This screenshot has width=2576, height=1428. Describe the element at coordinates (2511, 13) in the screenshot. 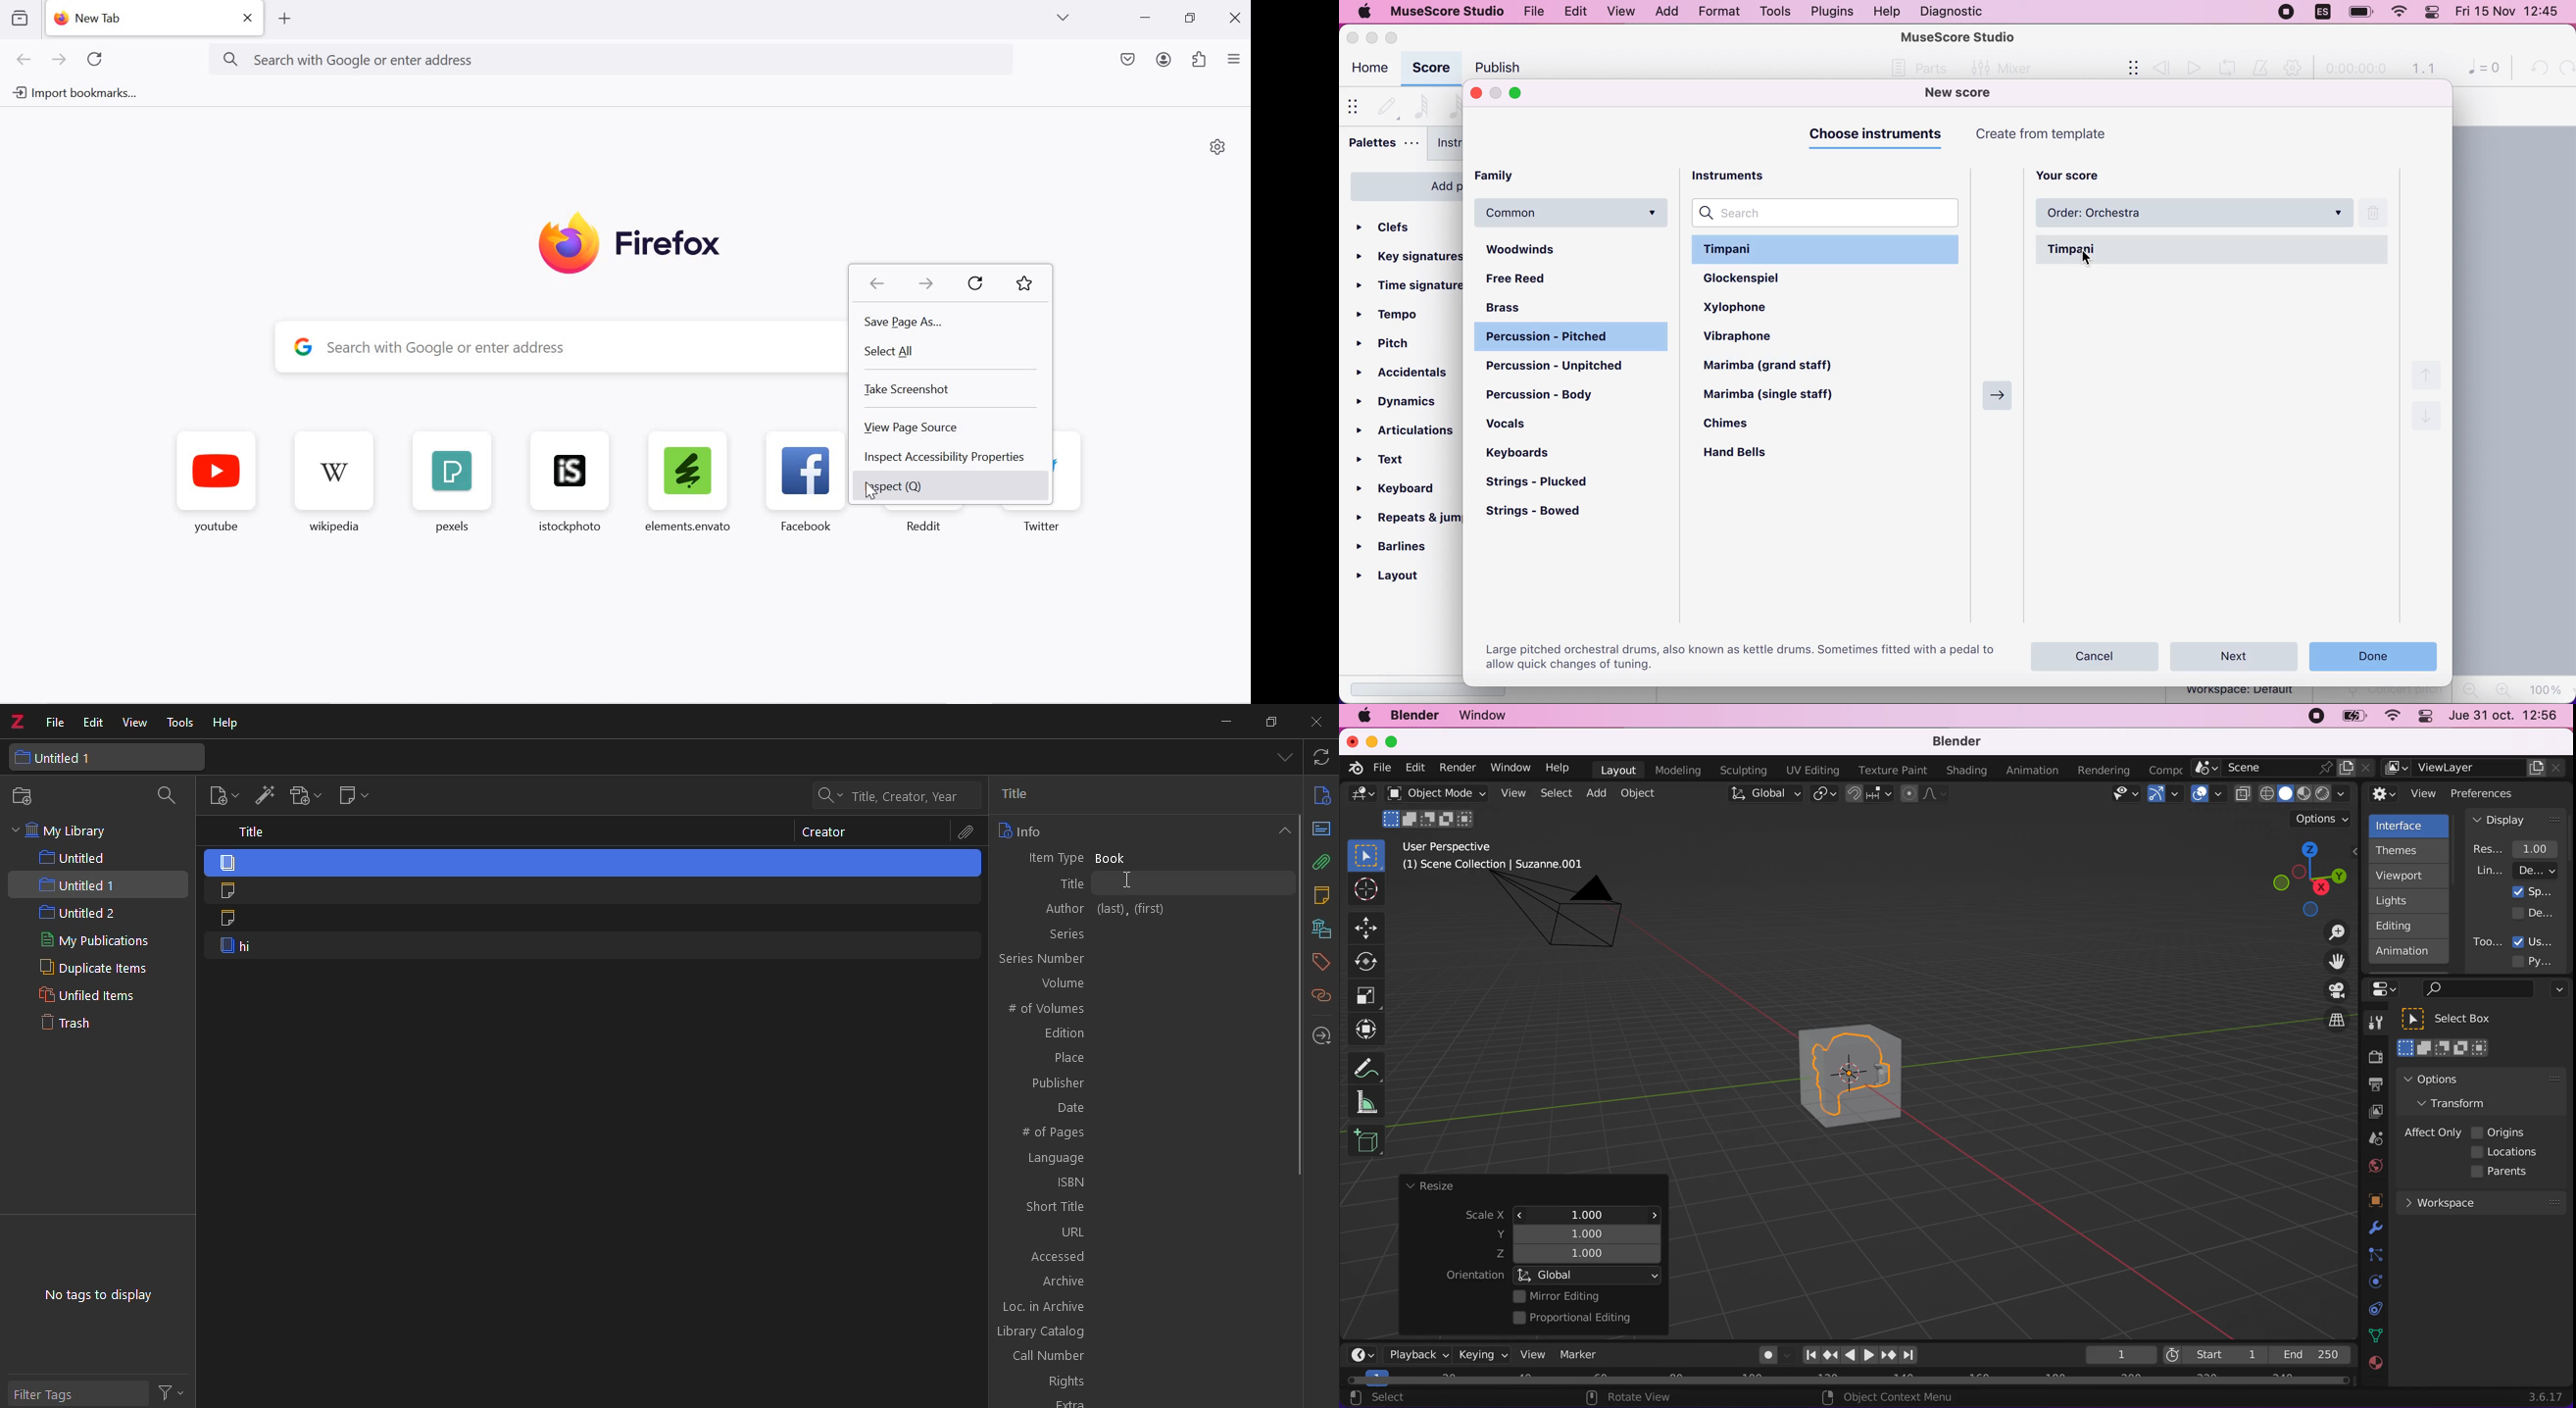

I see `Fri 15 Nov 12:44` at that location.